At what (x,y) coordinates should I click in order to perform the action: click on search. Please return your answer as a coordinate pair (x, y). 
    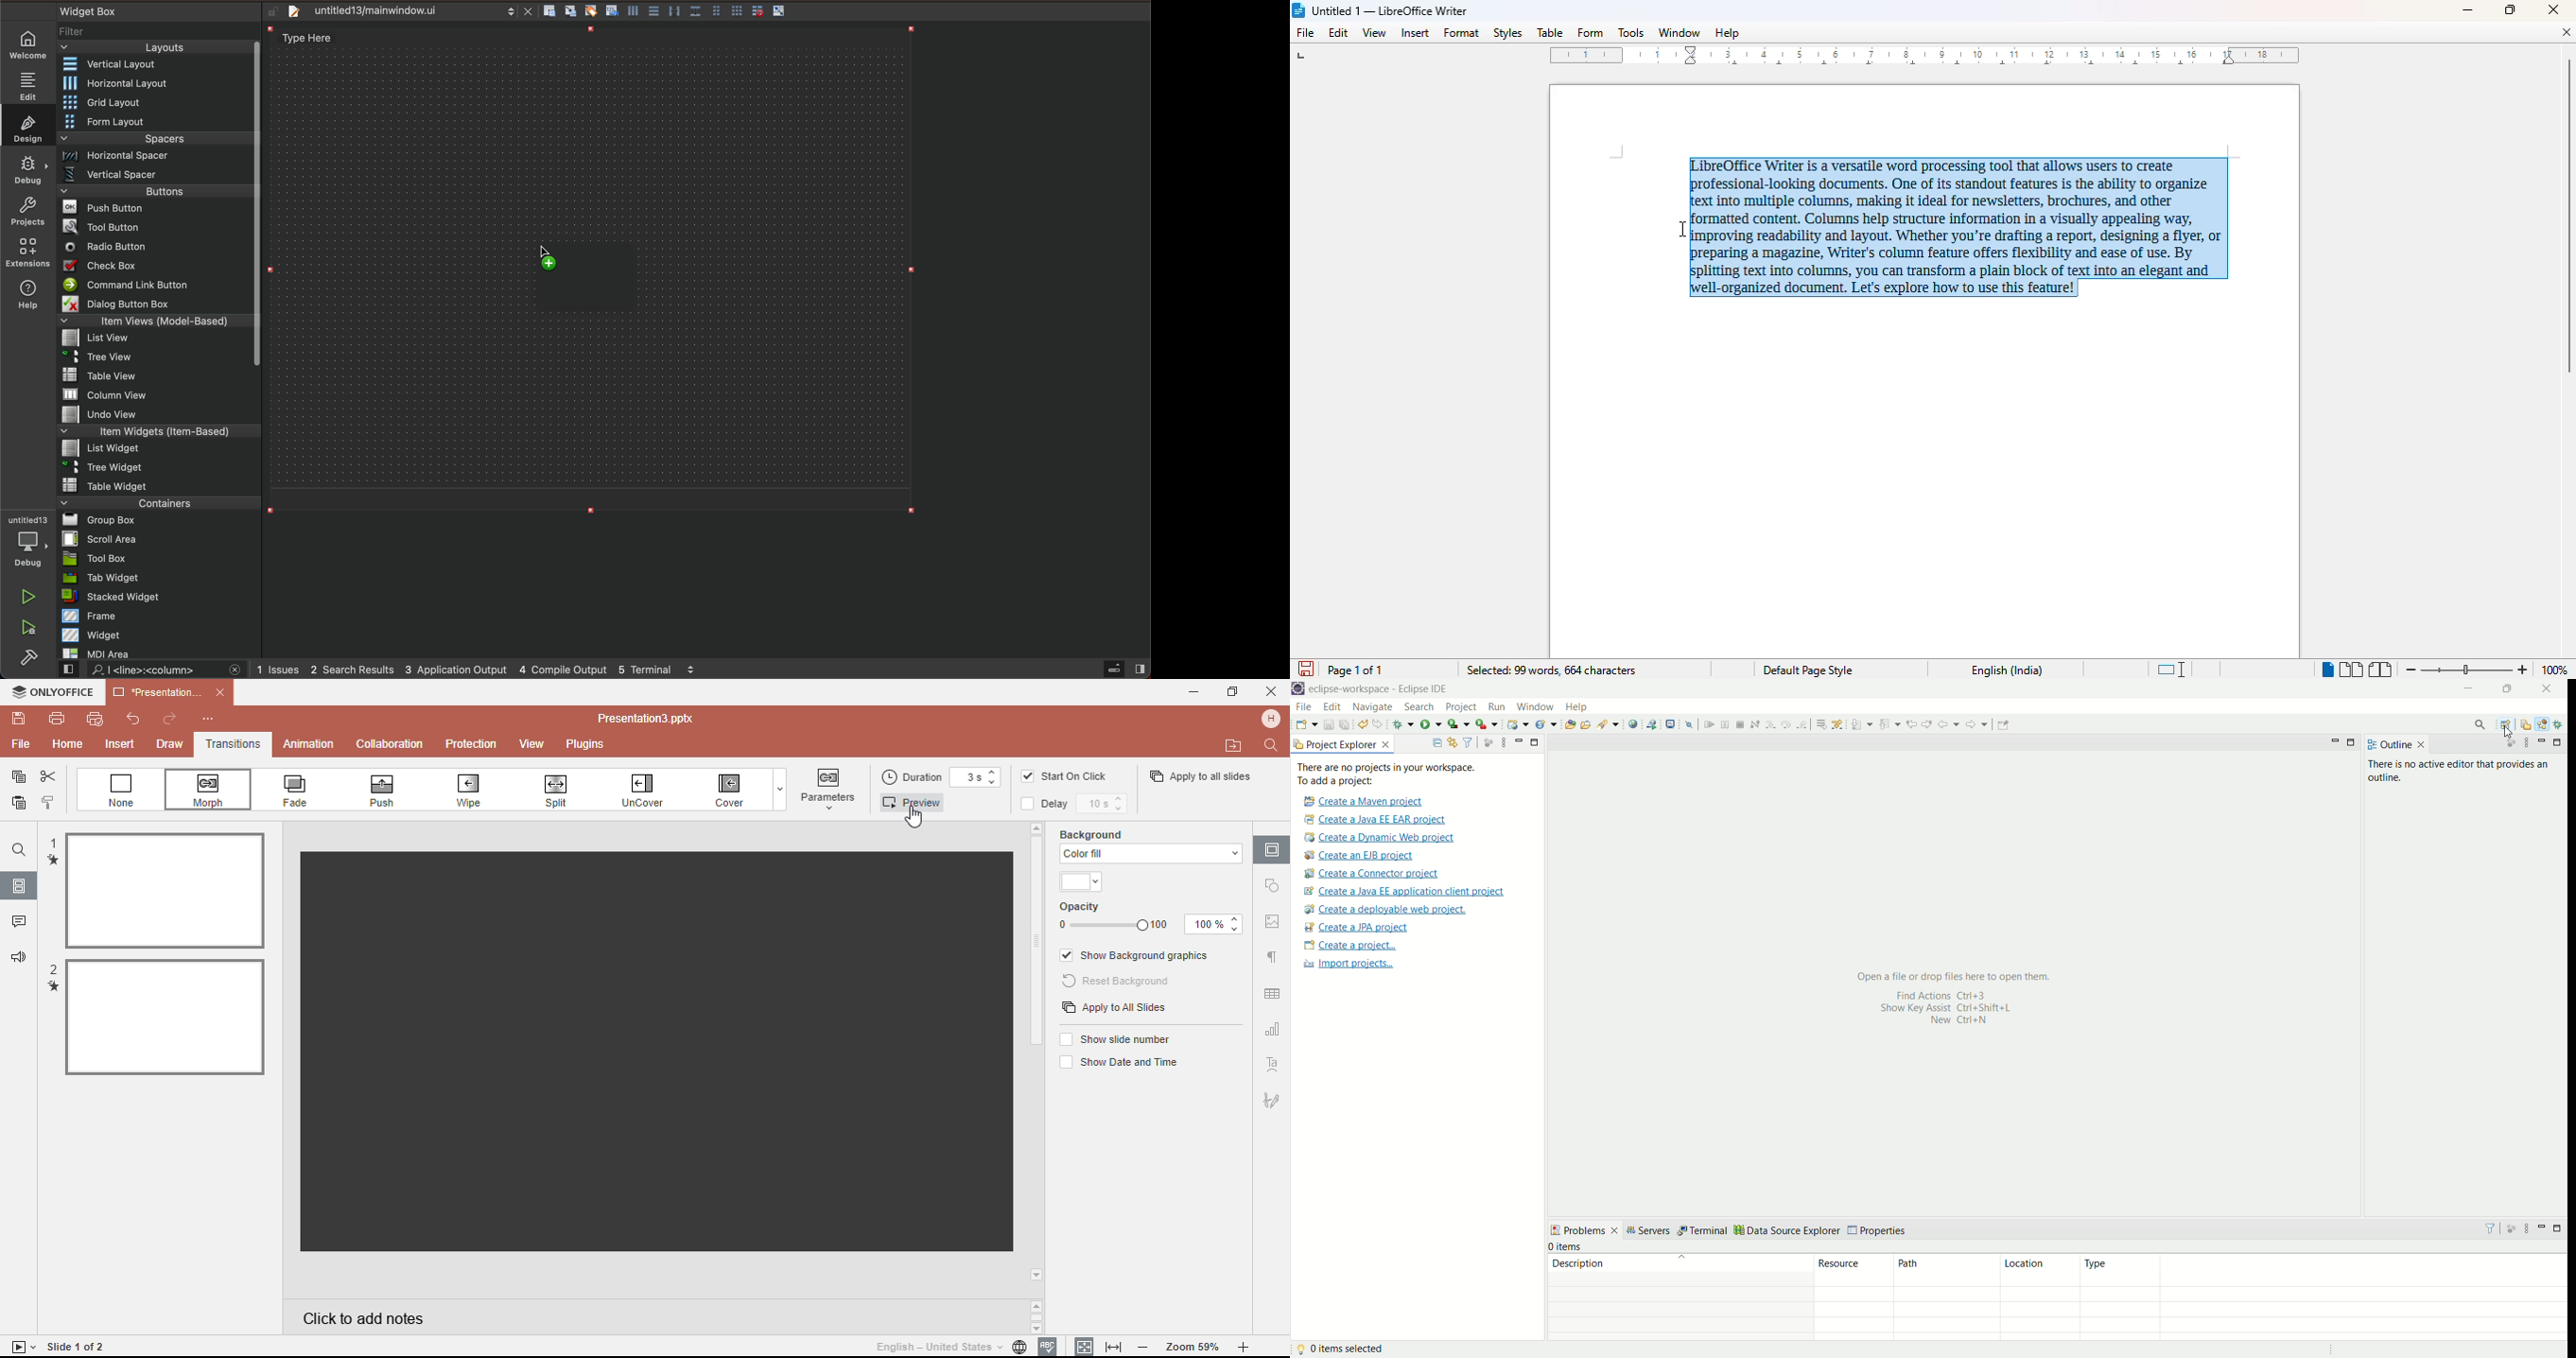
    Looking at the image, I should click on (2478, 724).